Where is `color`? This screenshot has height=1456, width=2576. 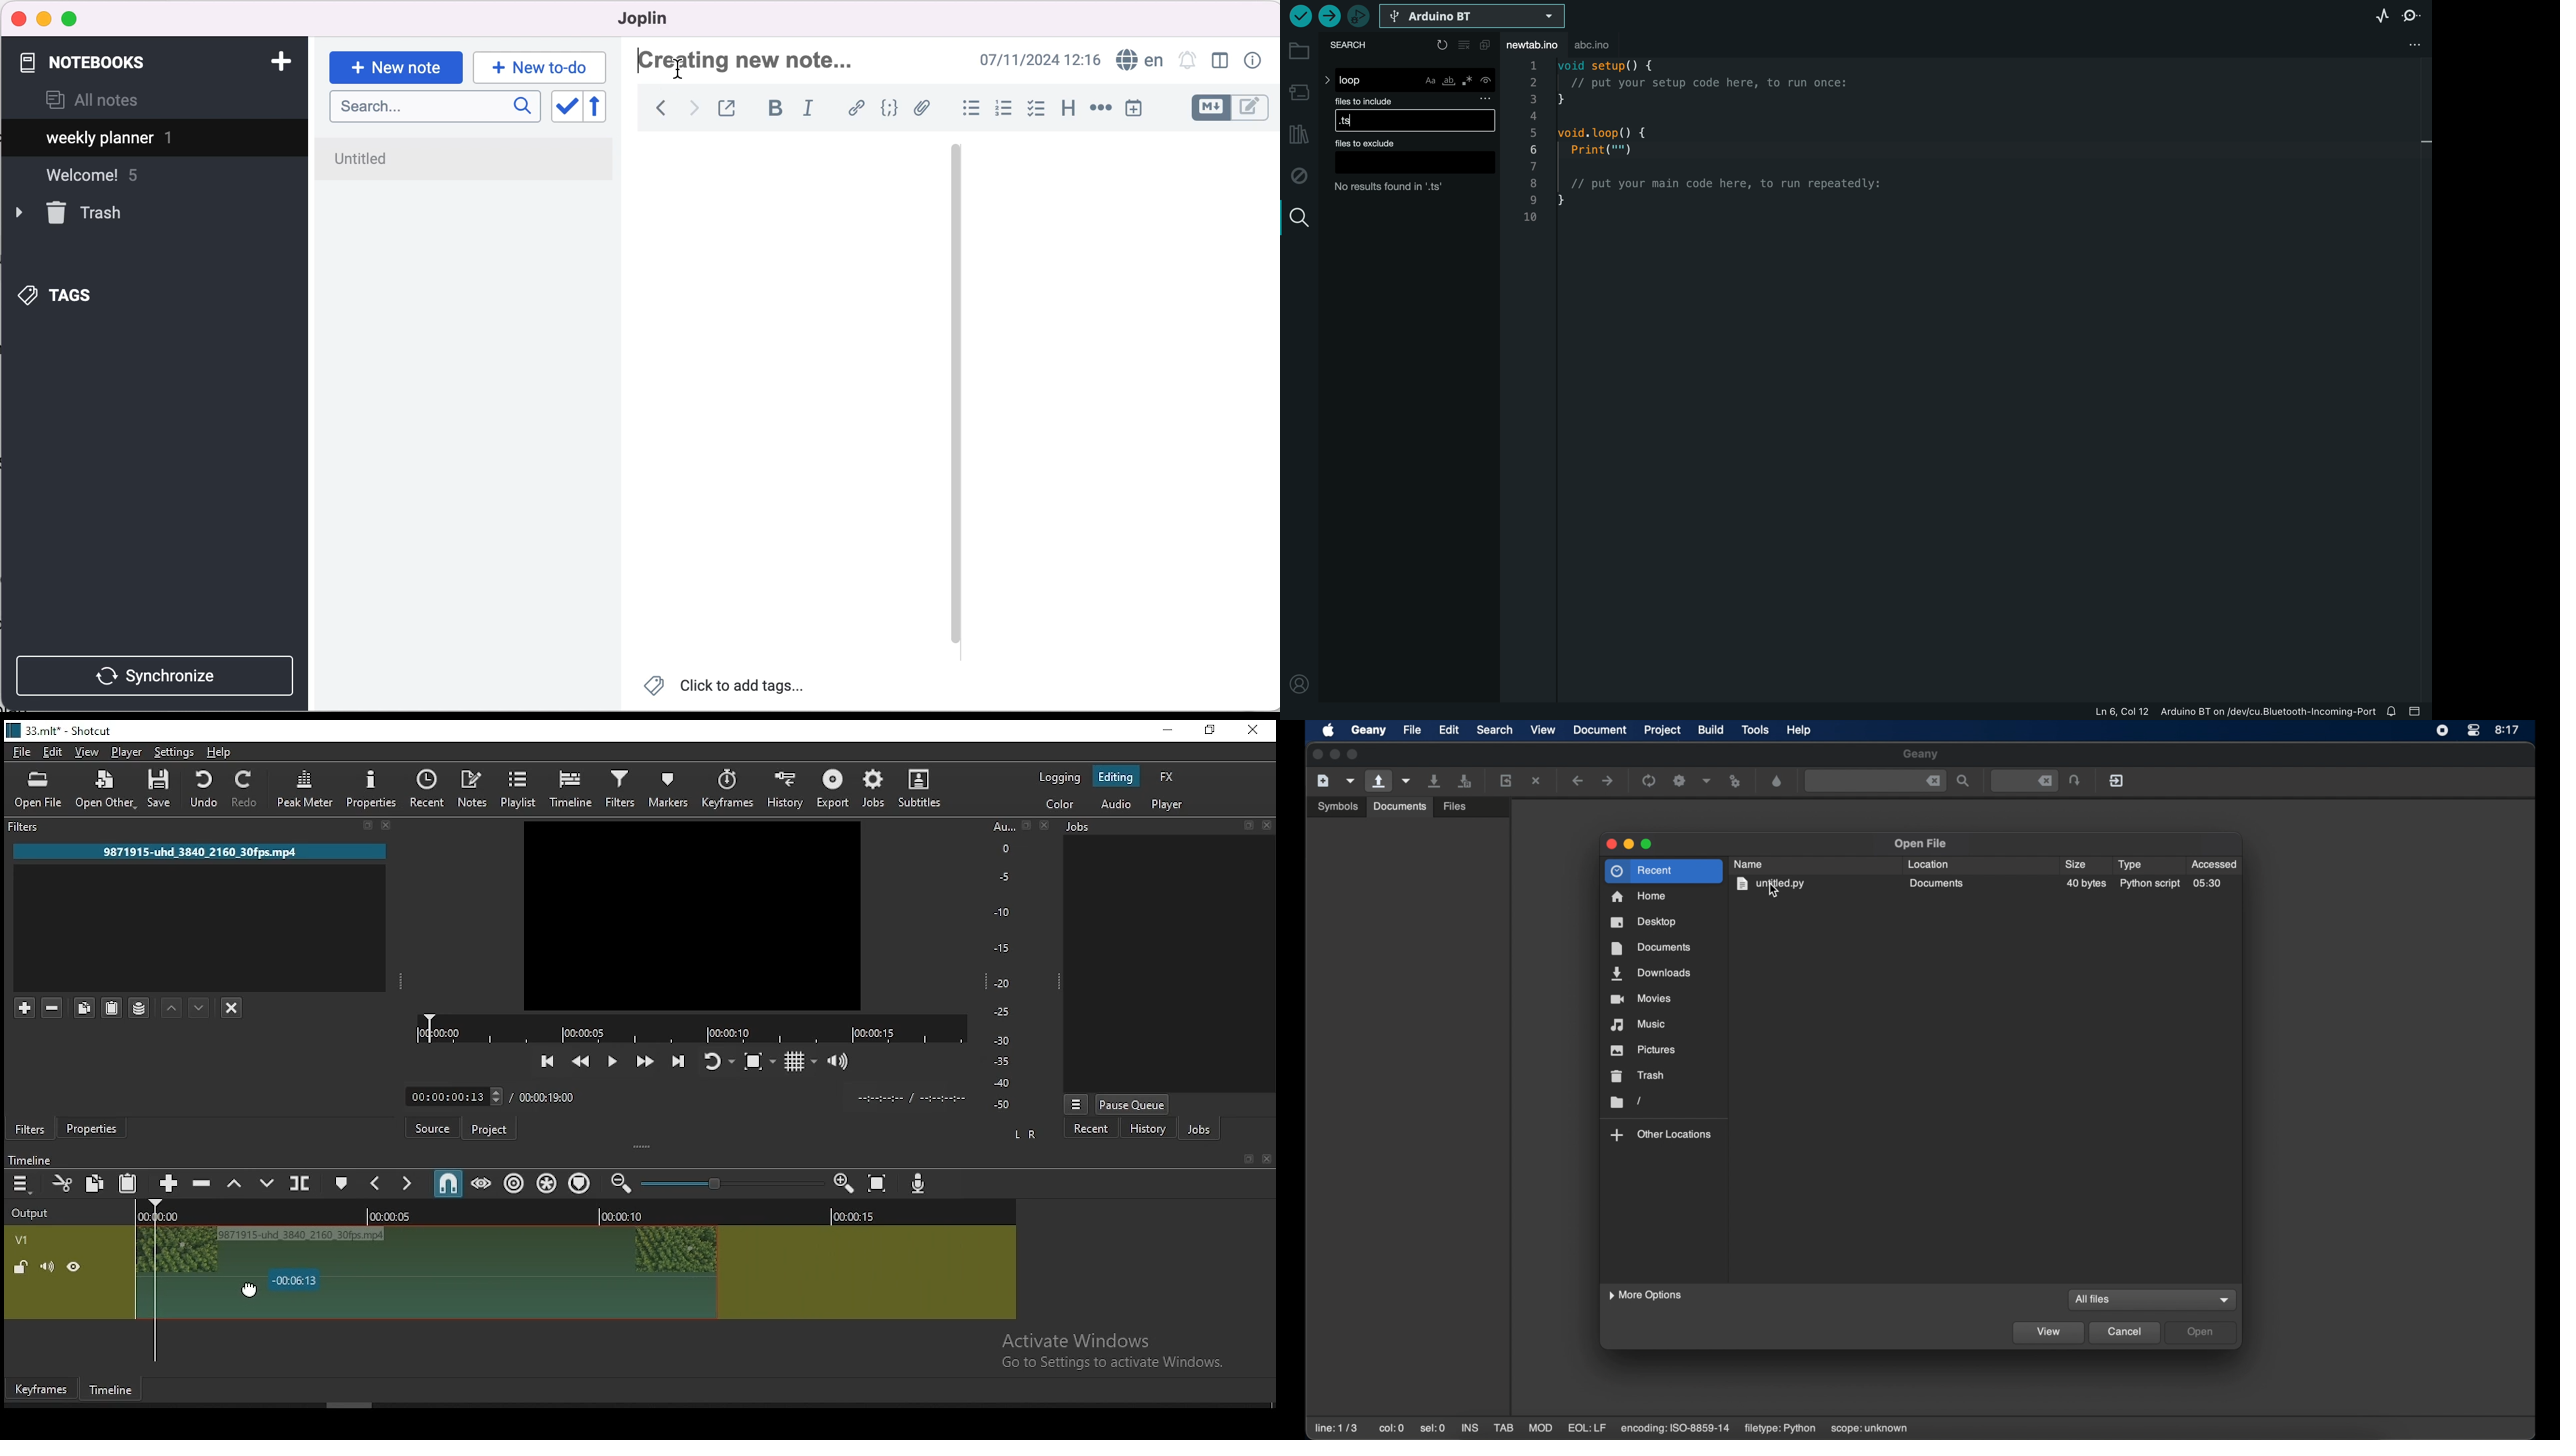 color is located at coordinates (1063, 806).